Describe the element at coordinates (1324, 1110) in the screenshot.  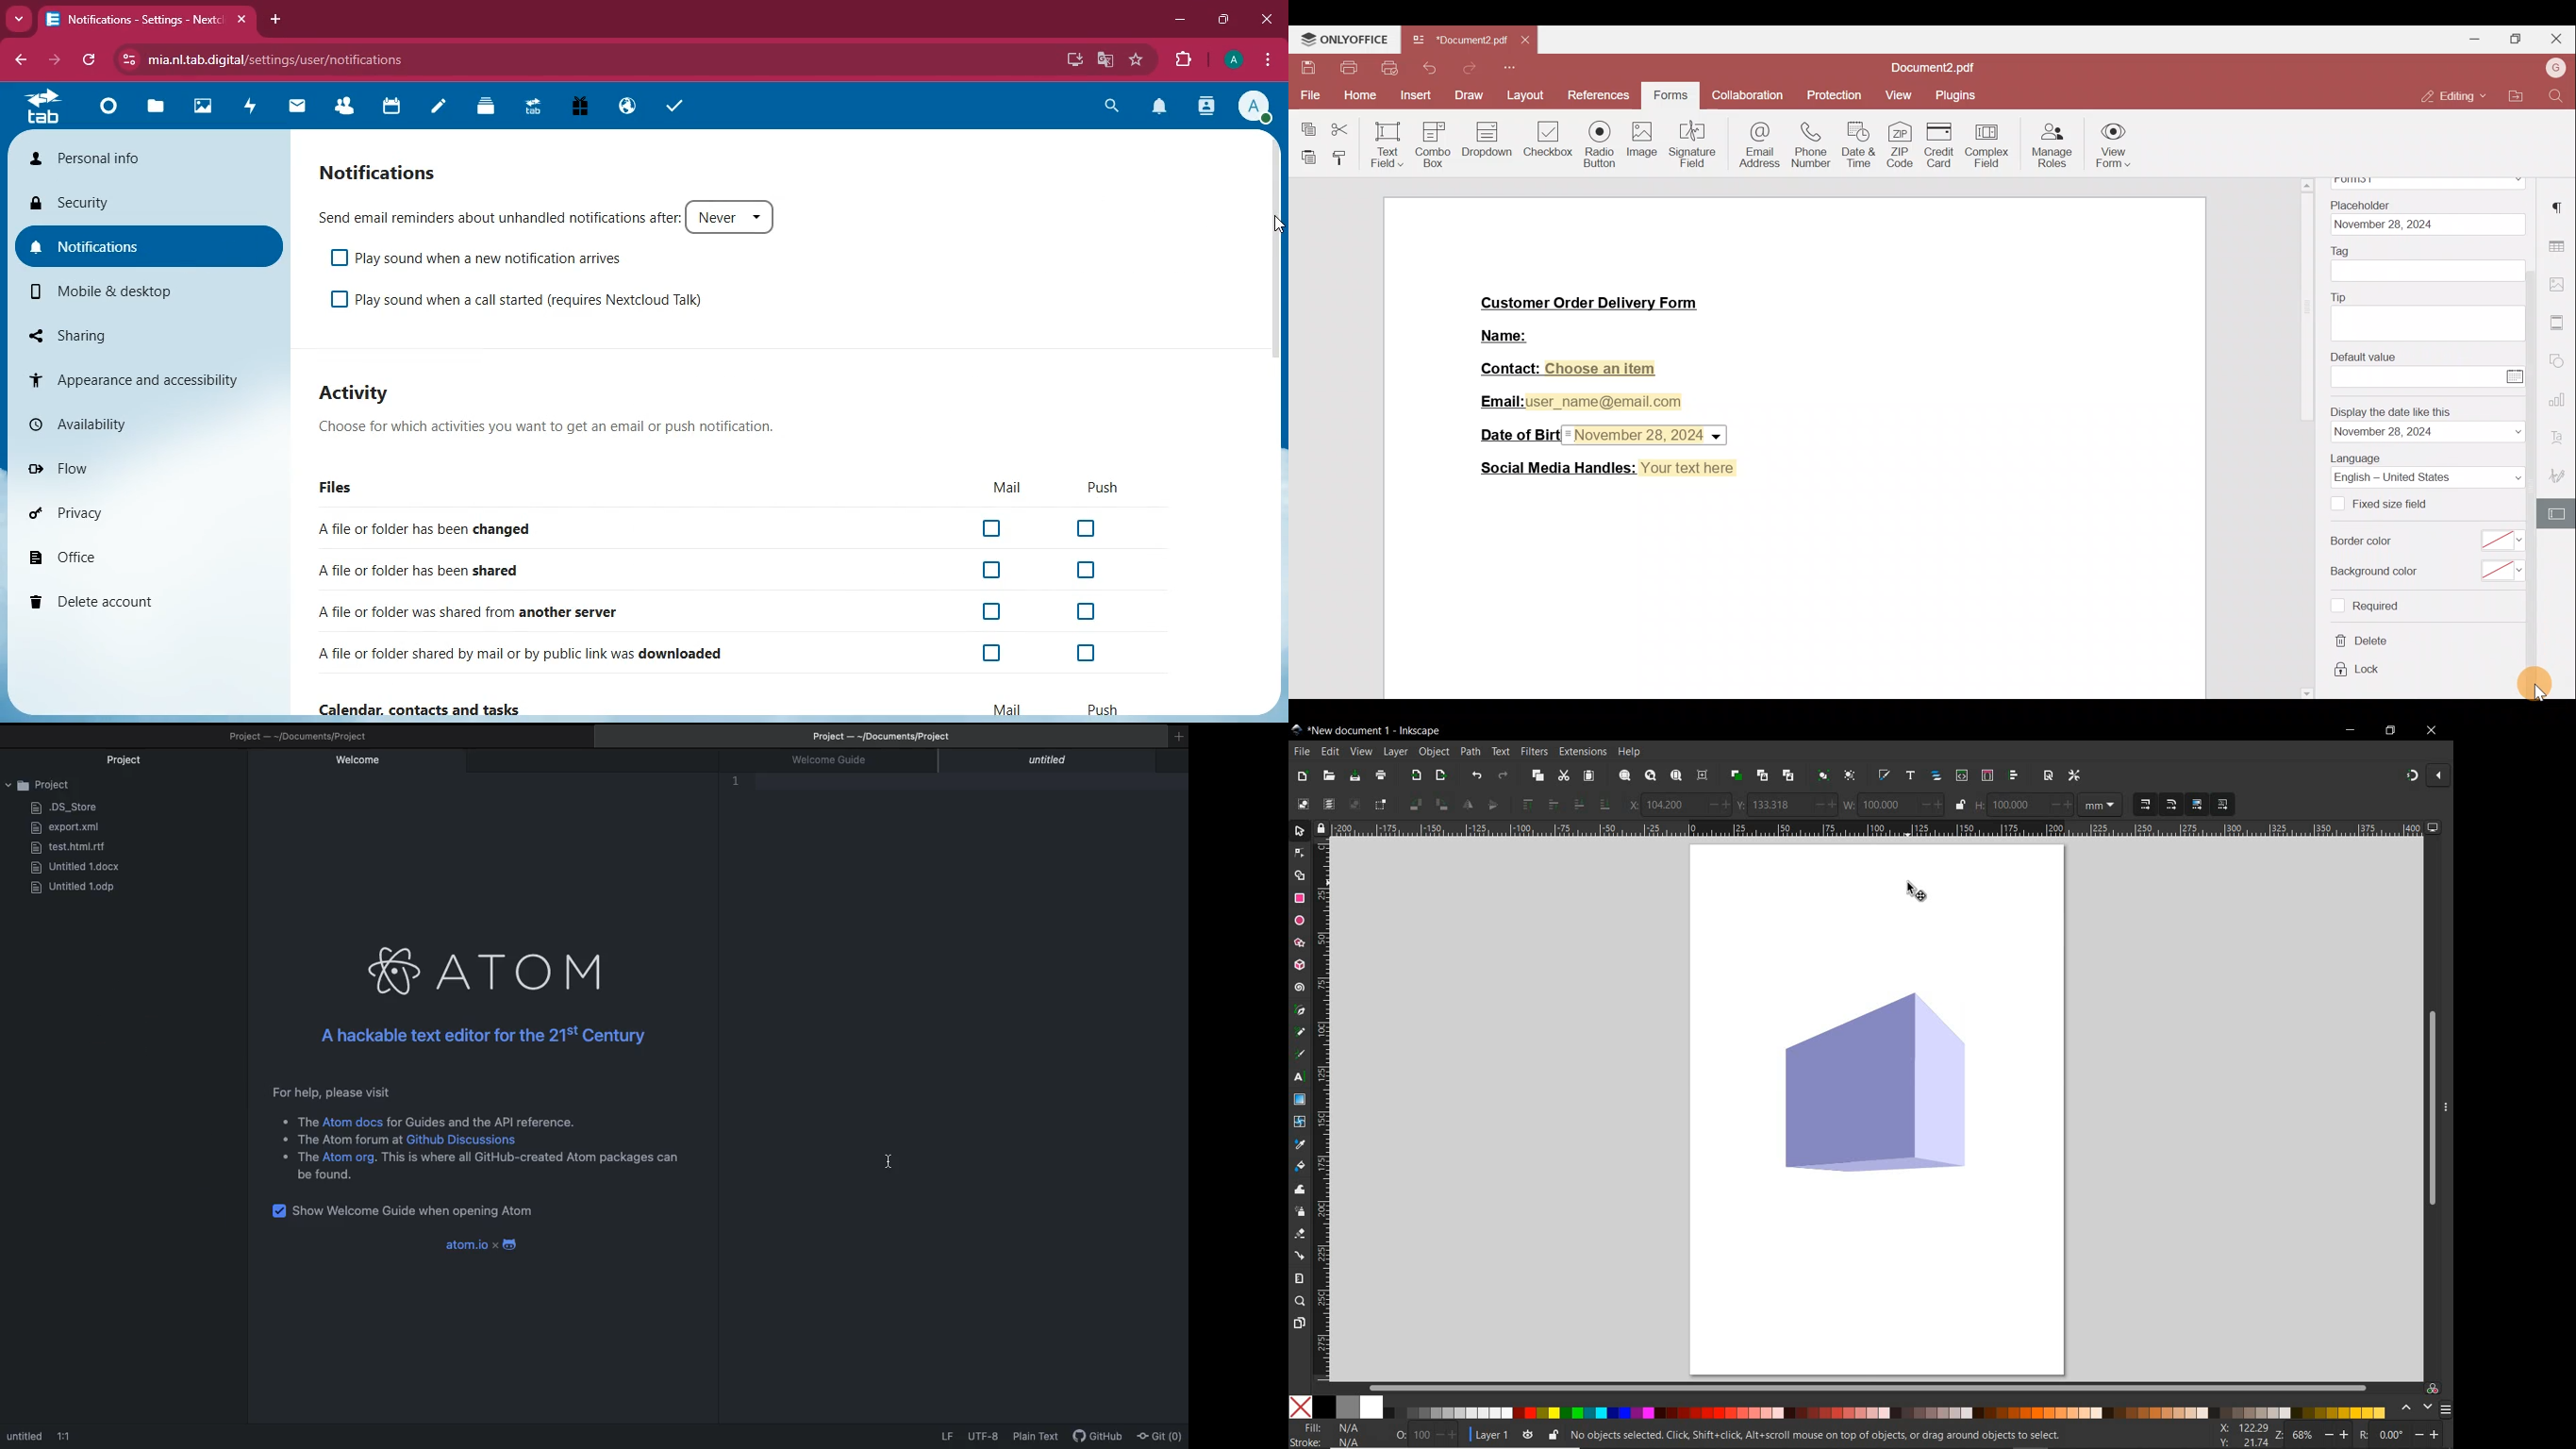
I see `ruler` at that location.